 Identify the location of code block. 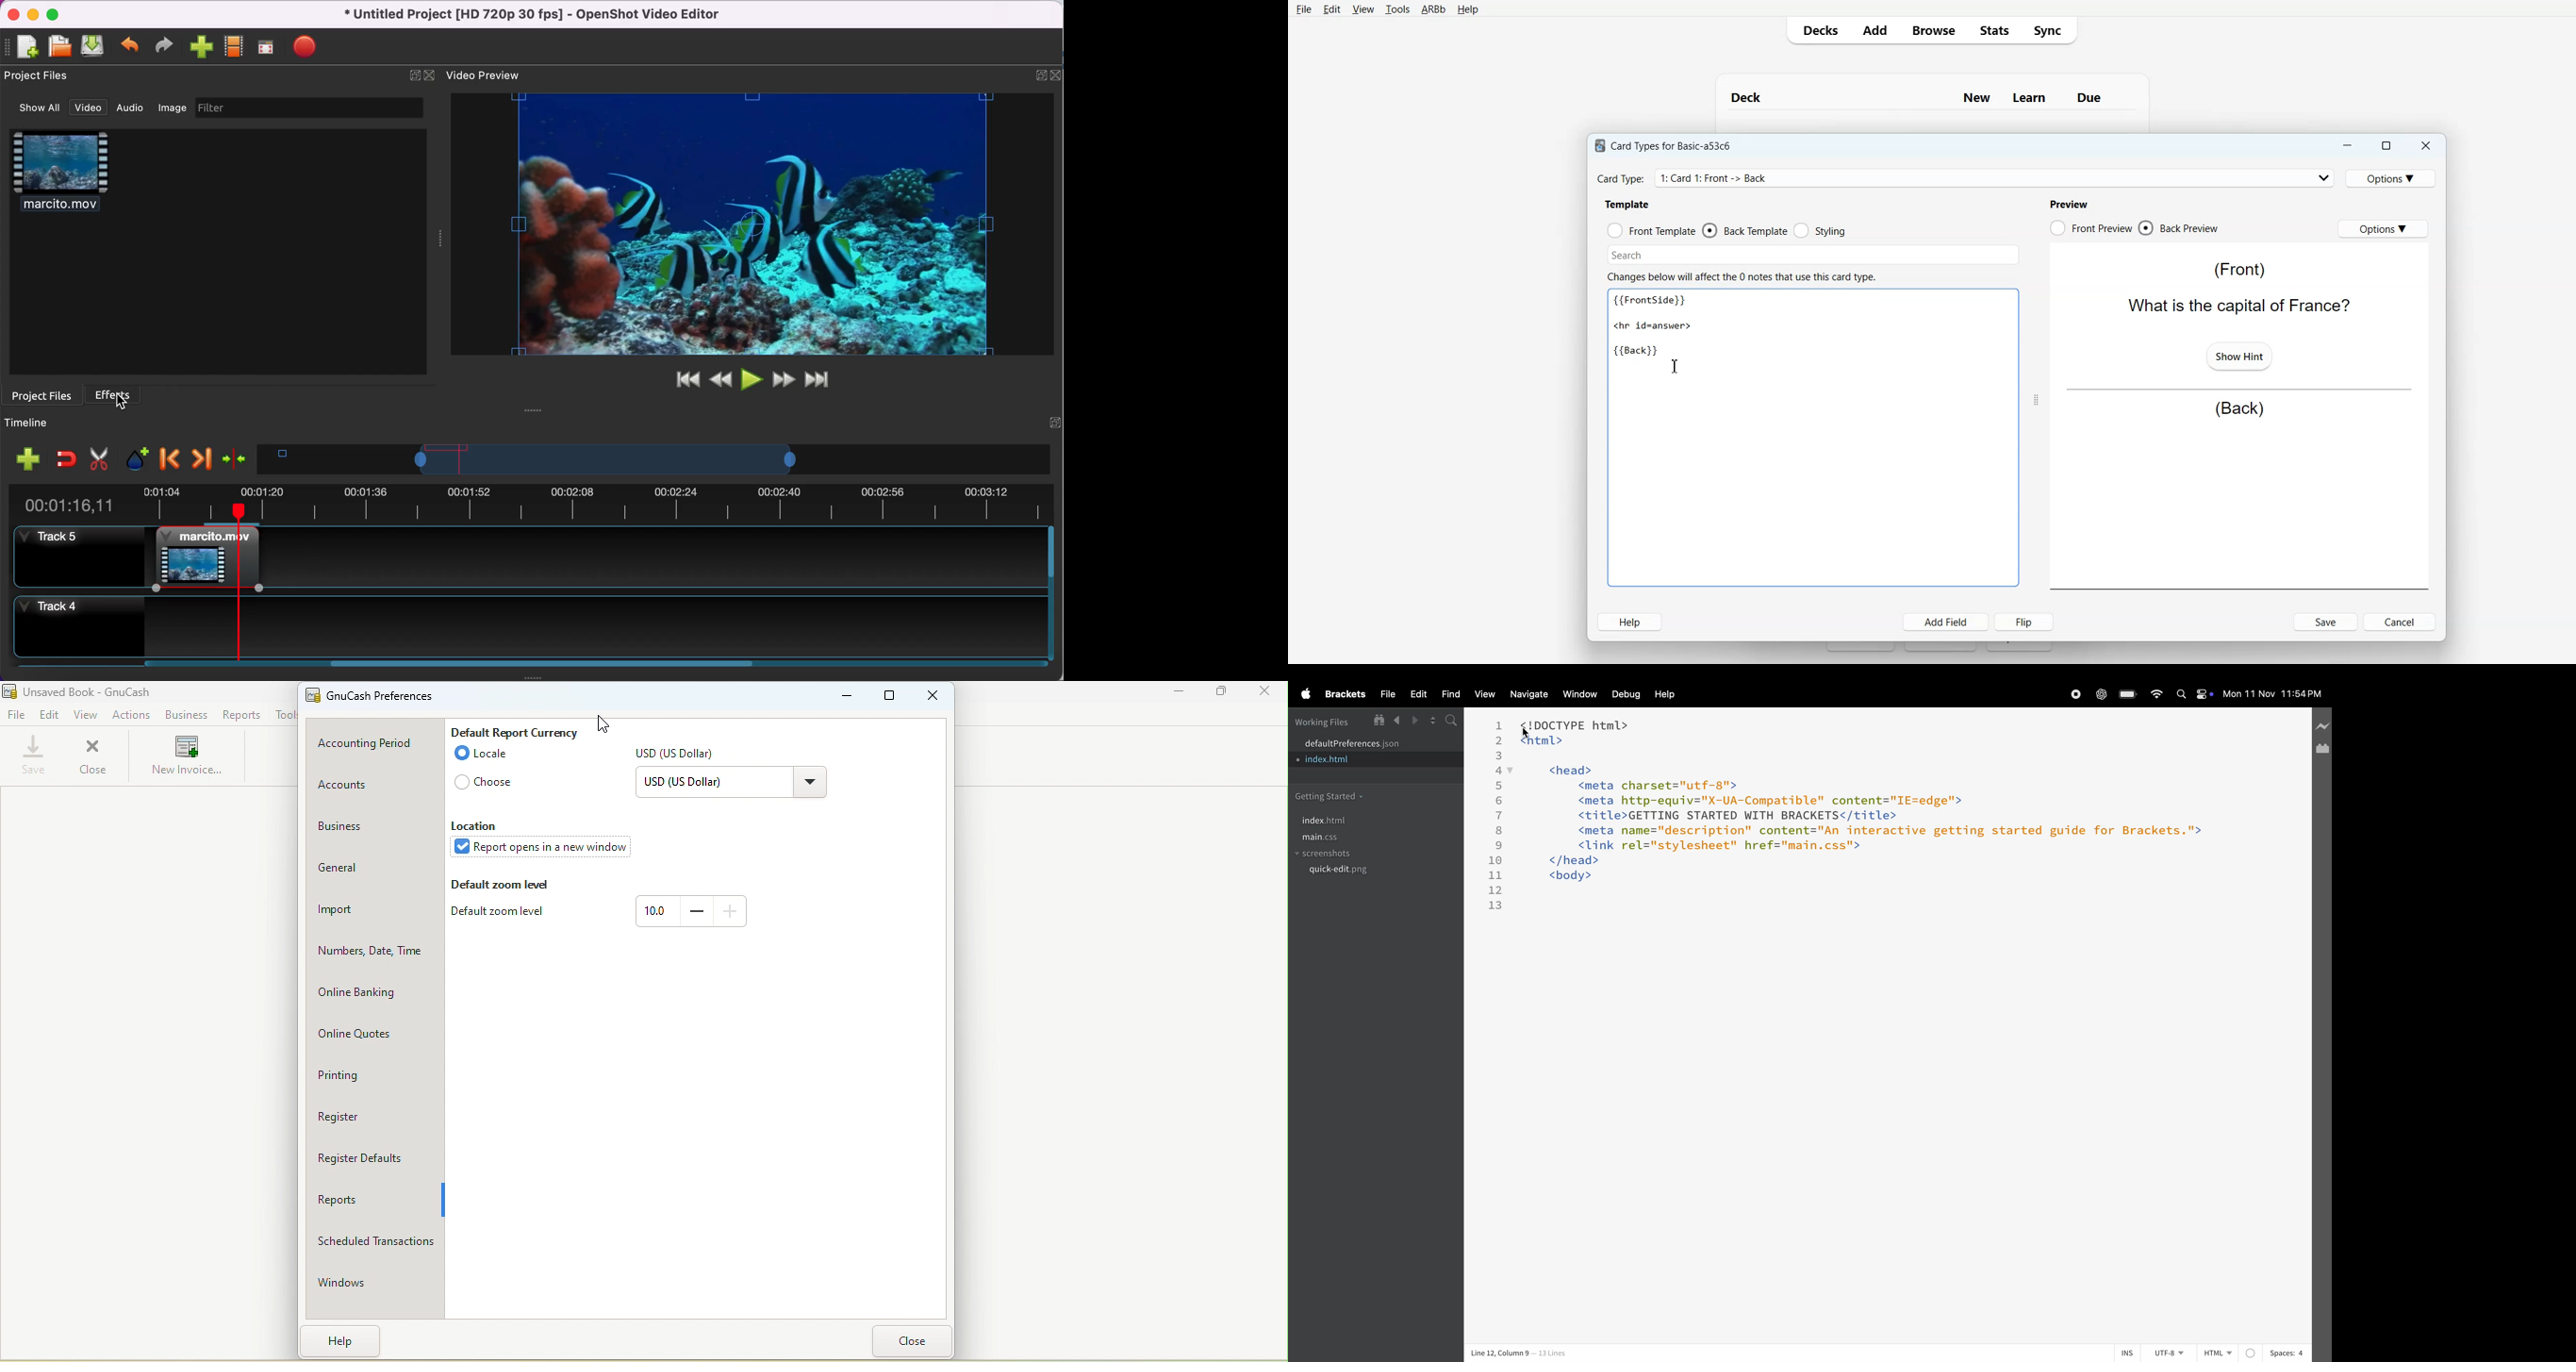
(1868, 820).